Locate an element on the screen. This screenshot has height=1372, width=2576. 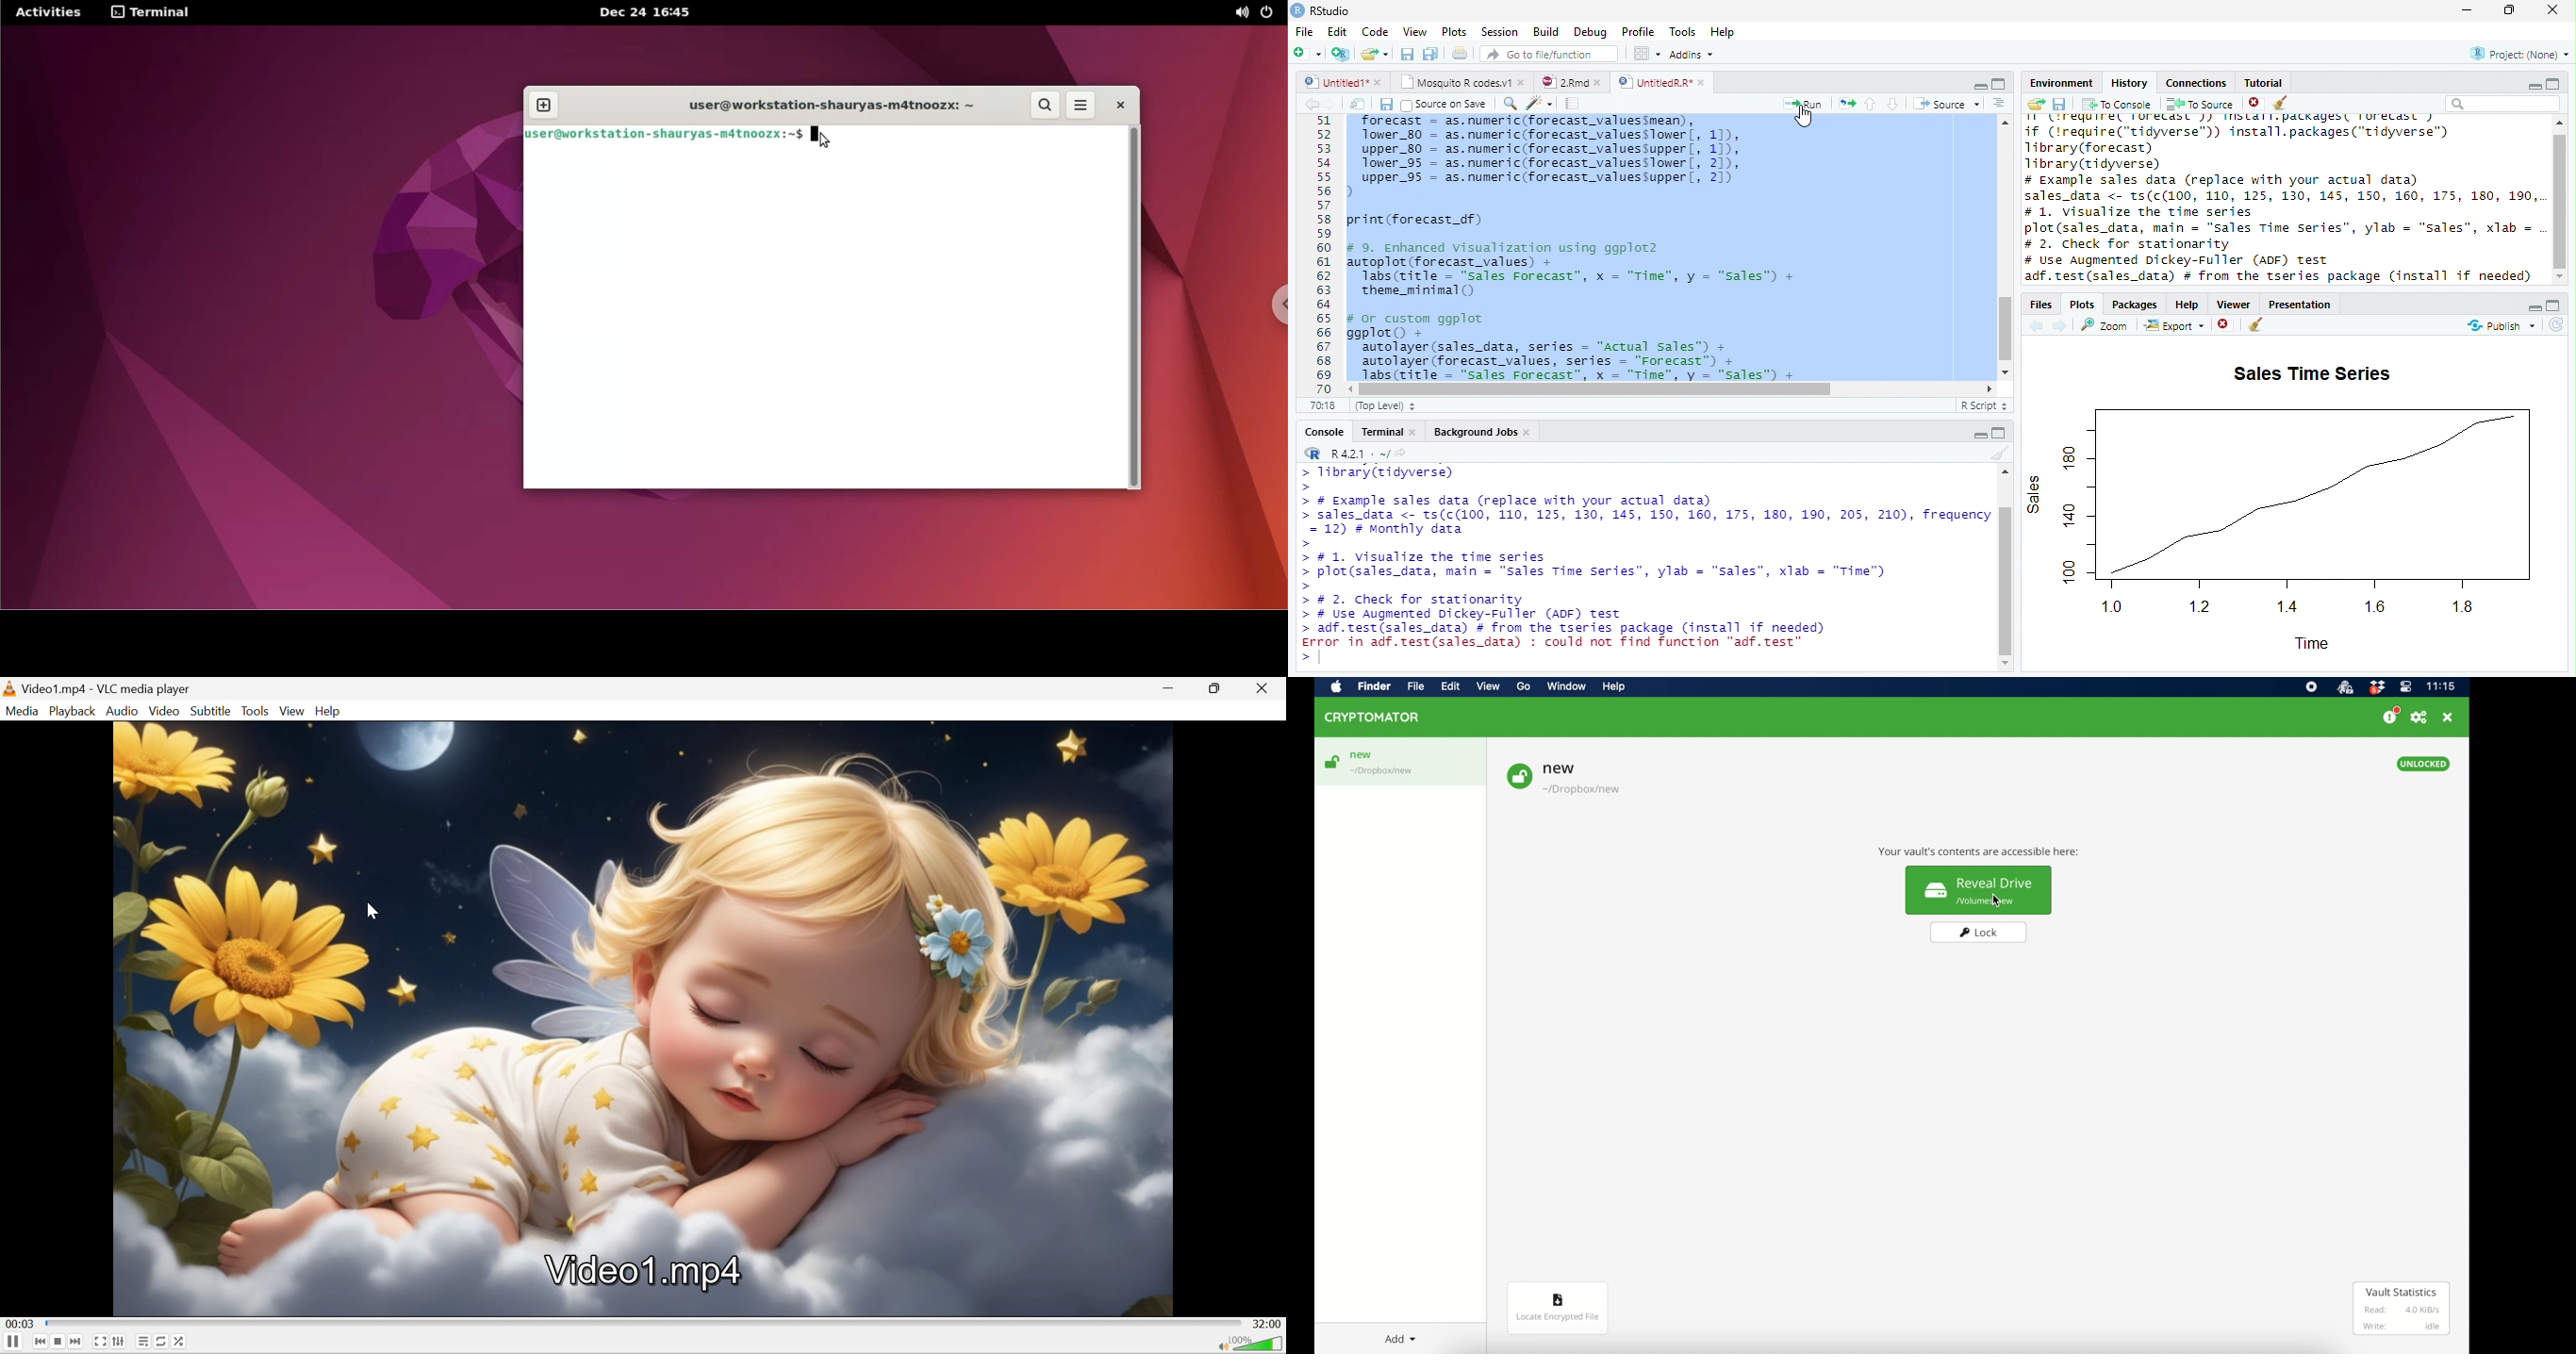
Console is located at coordinates (1326, 431).